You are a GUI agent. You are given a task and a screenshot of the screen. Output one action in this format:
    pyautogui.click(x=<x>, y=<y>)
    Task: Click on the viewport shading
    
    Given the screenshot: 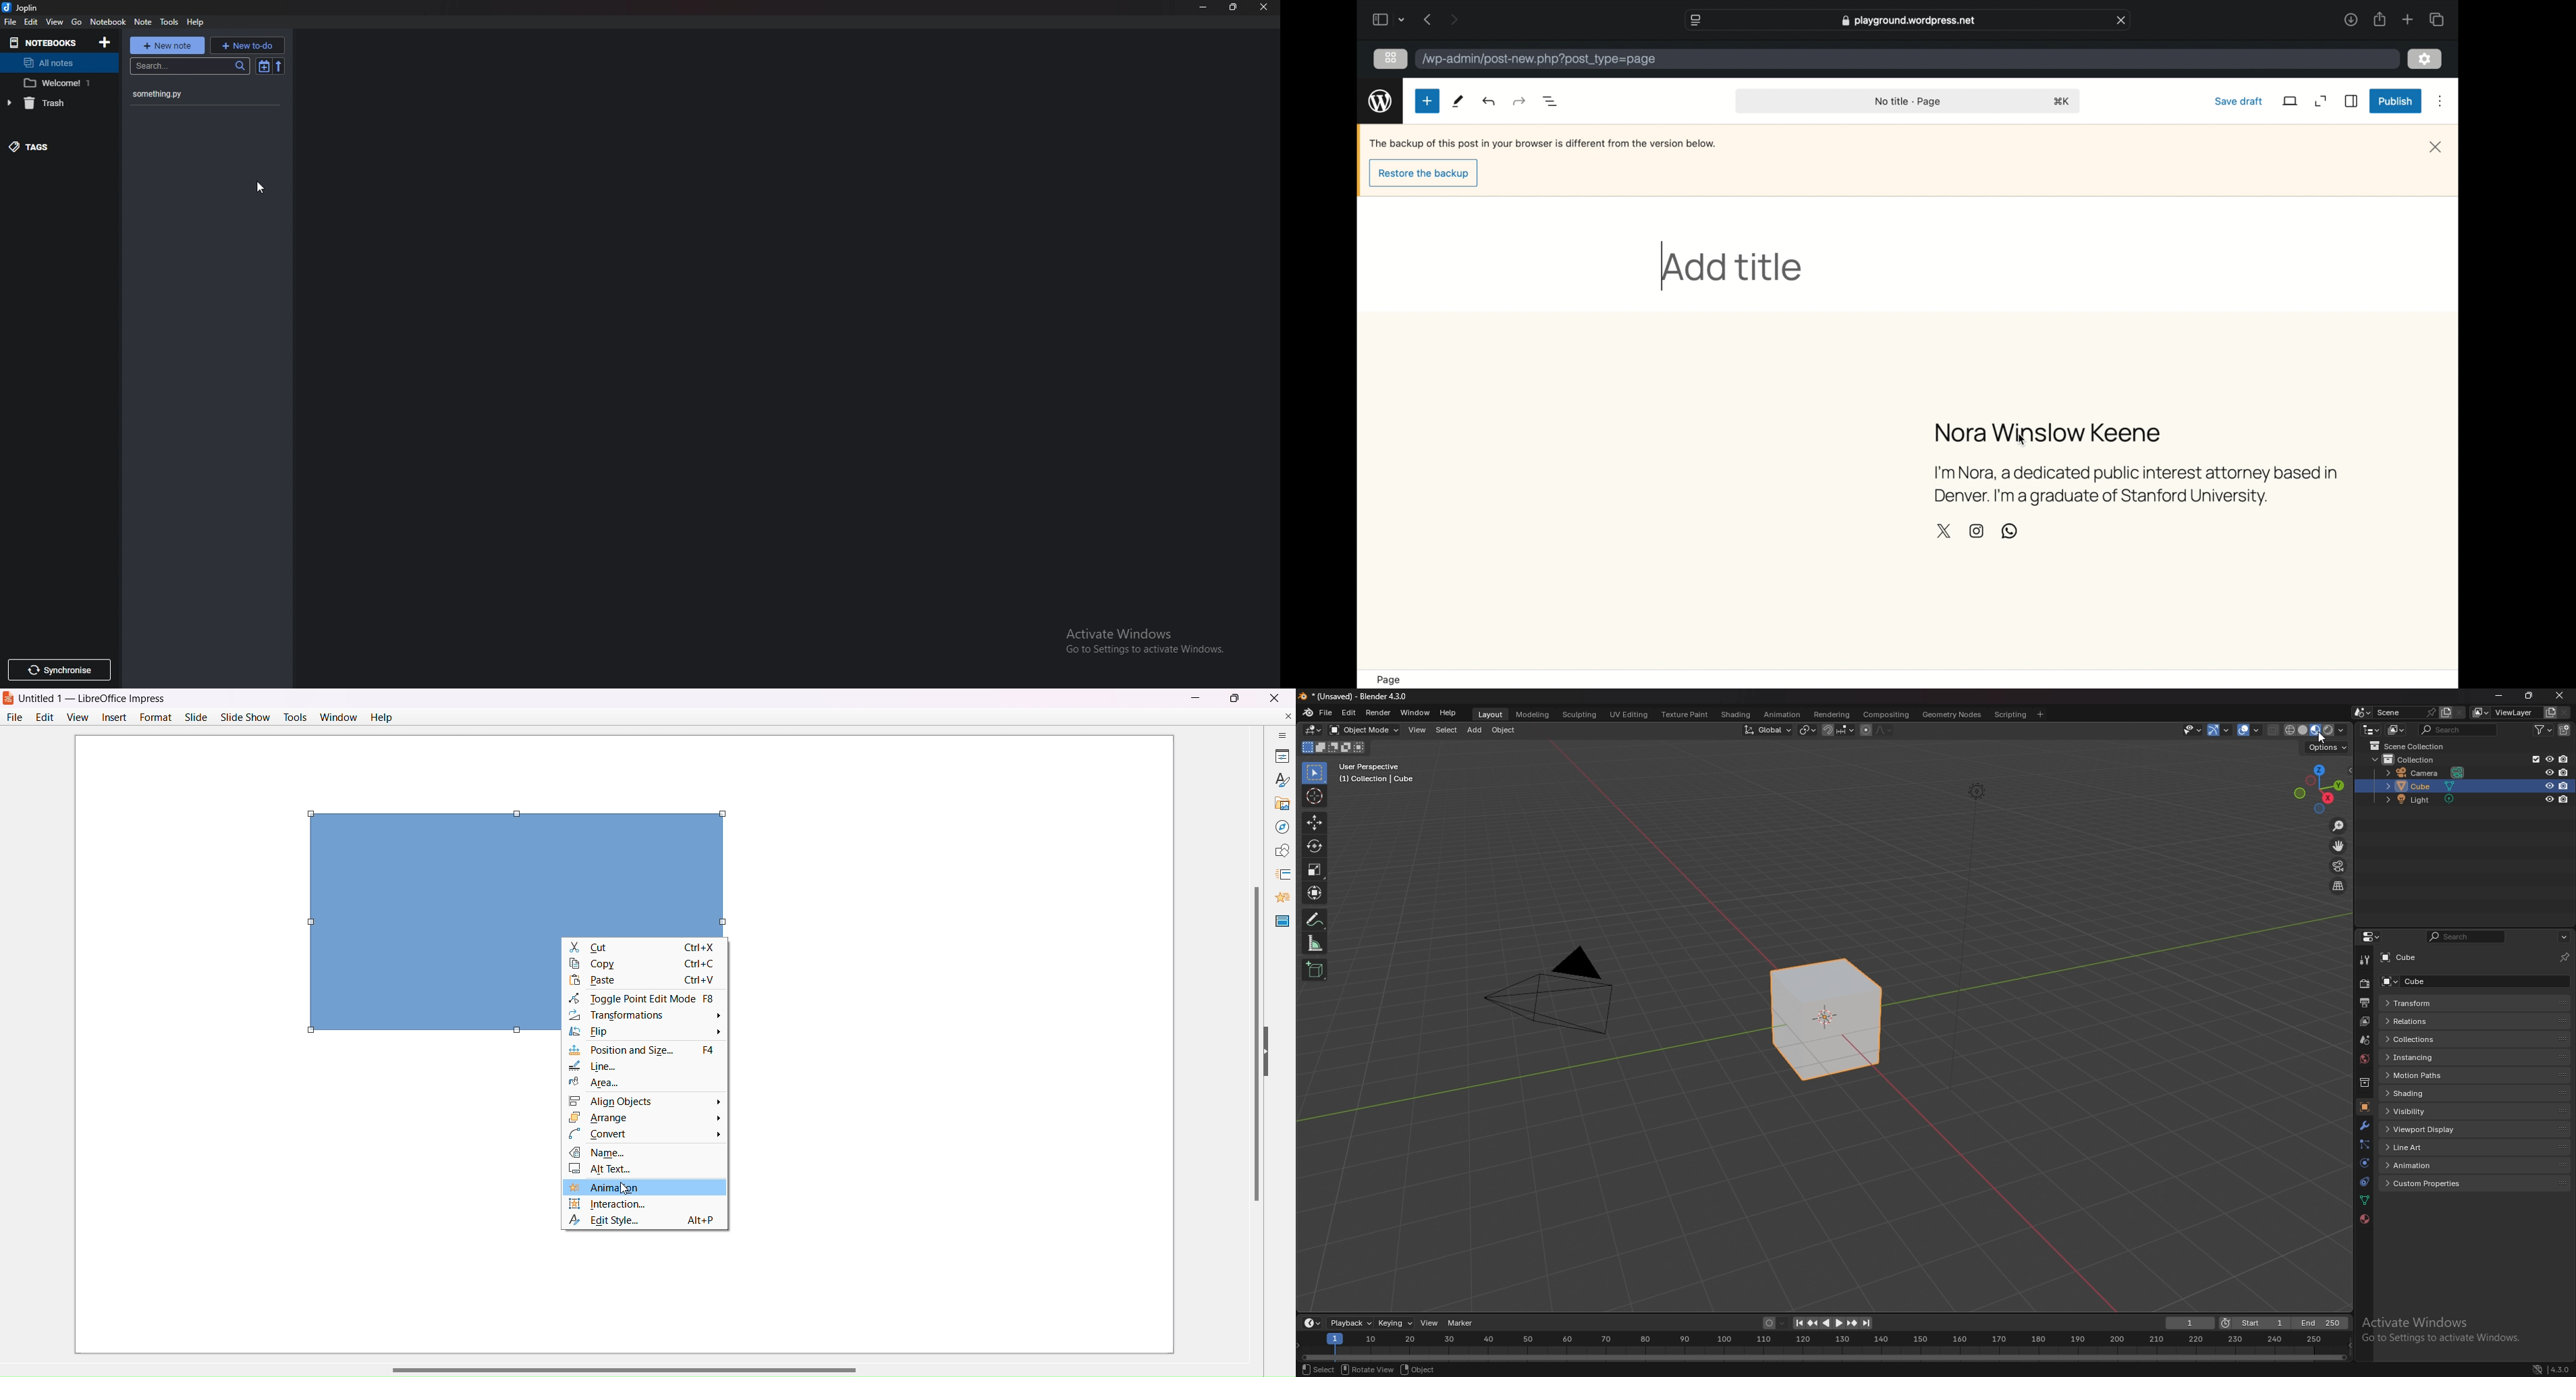 What is the action you would take?
    pyautogui.click(x=2316, y=731)
    